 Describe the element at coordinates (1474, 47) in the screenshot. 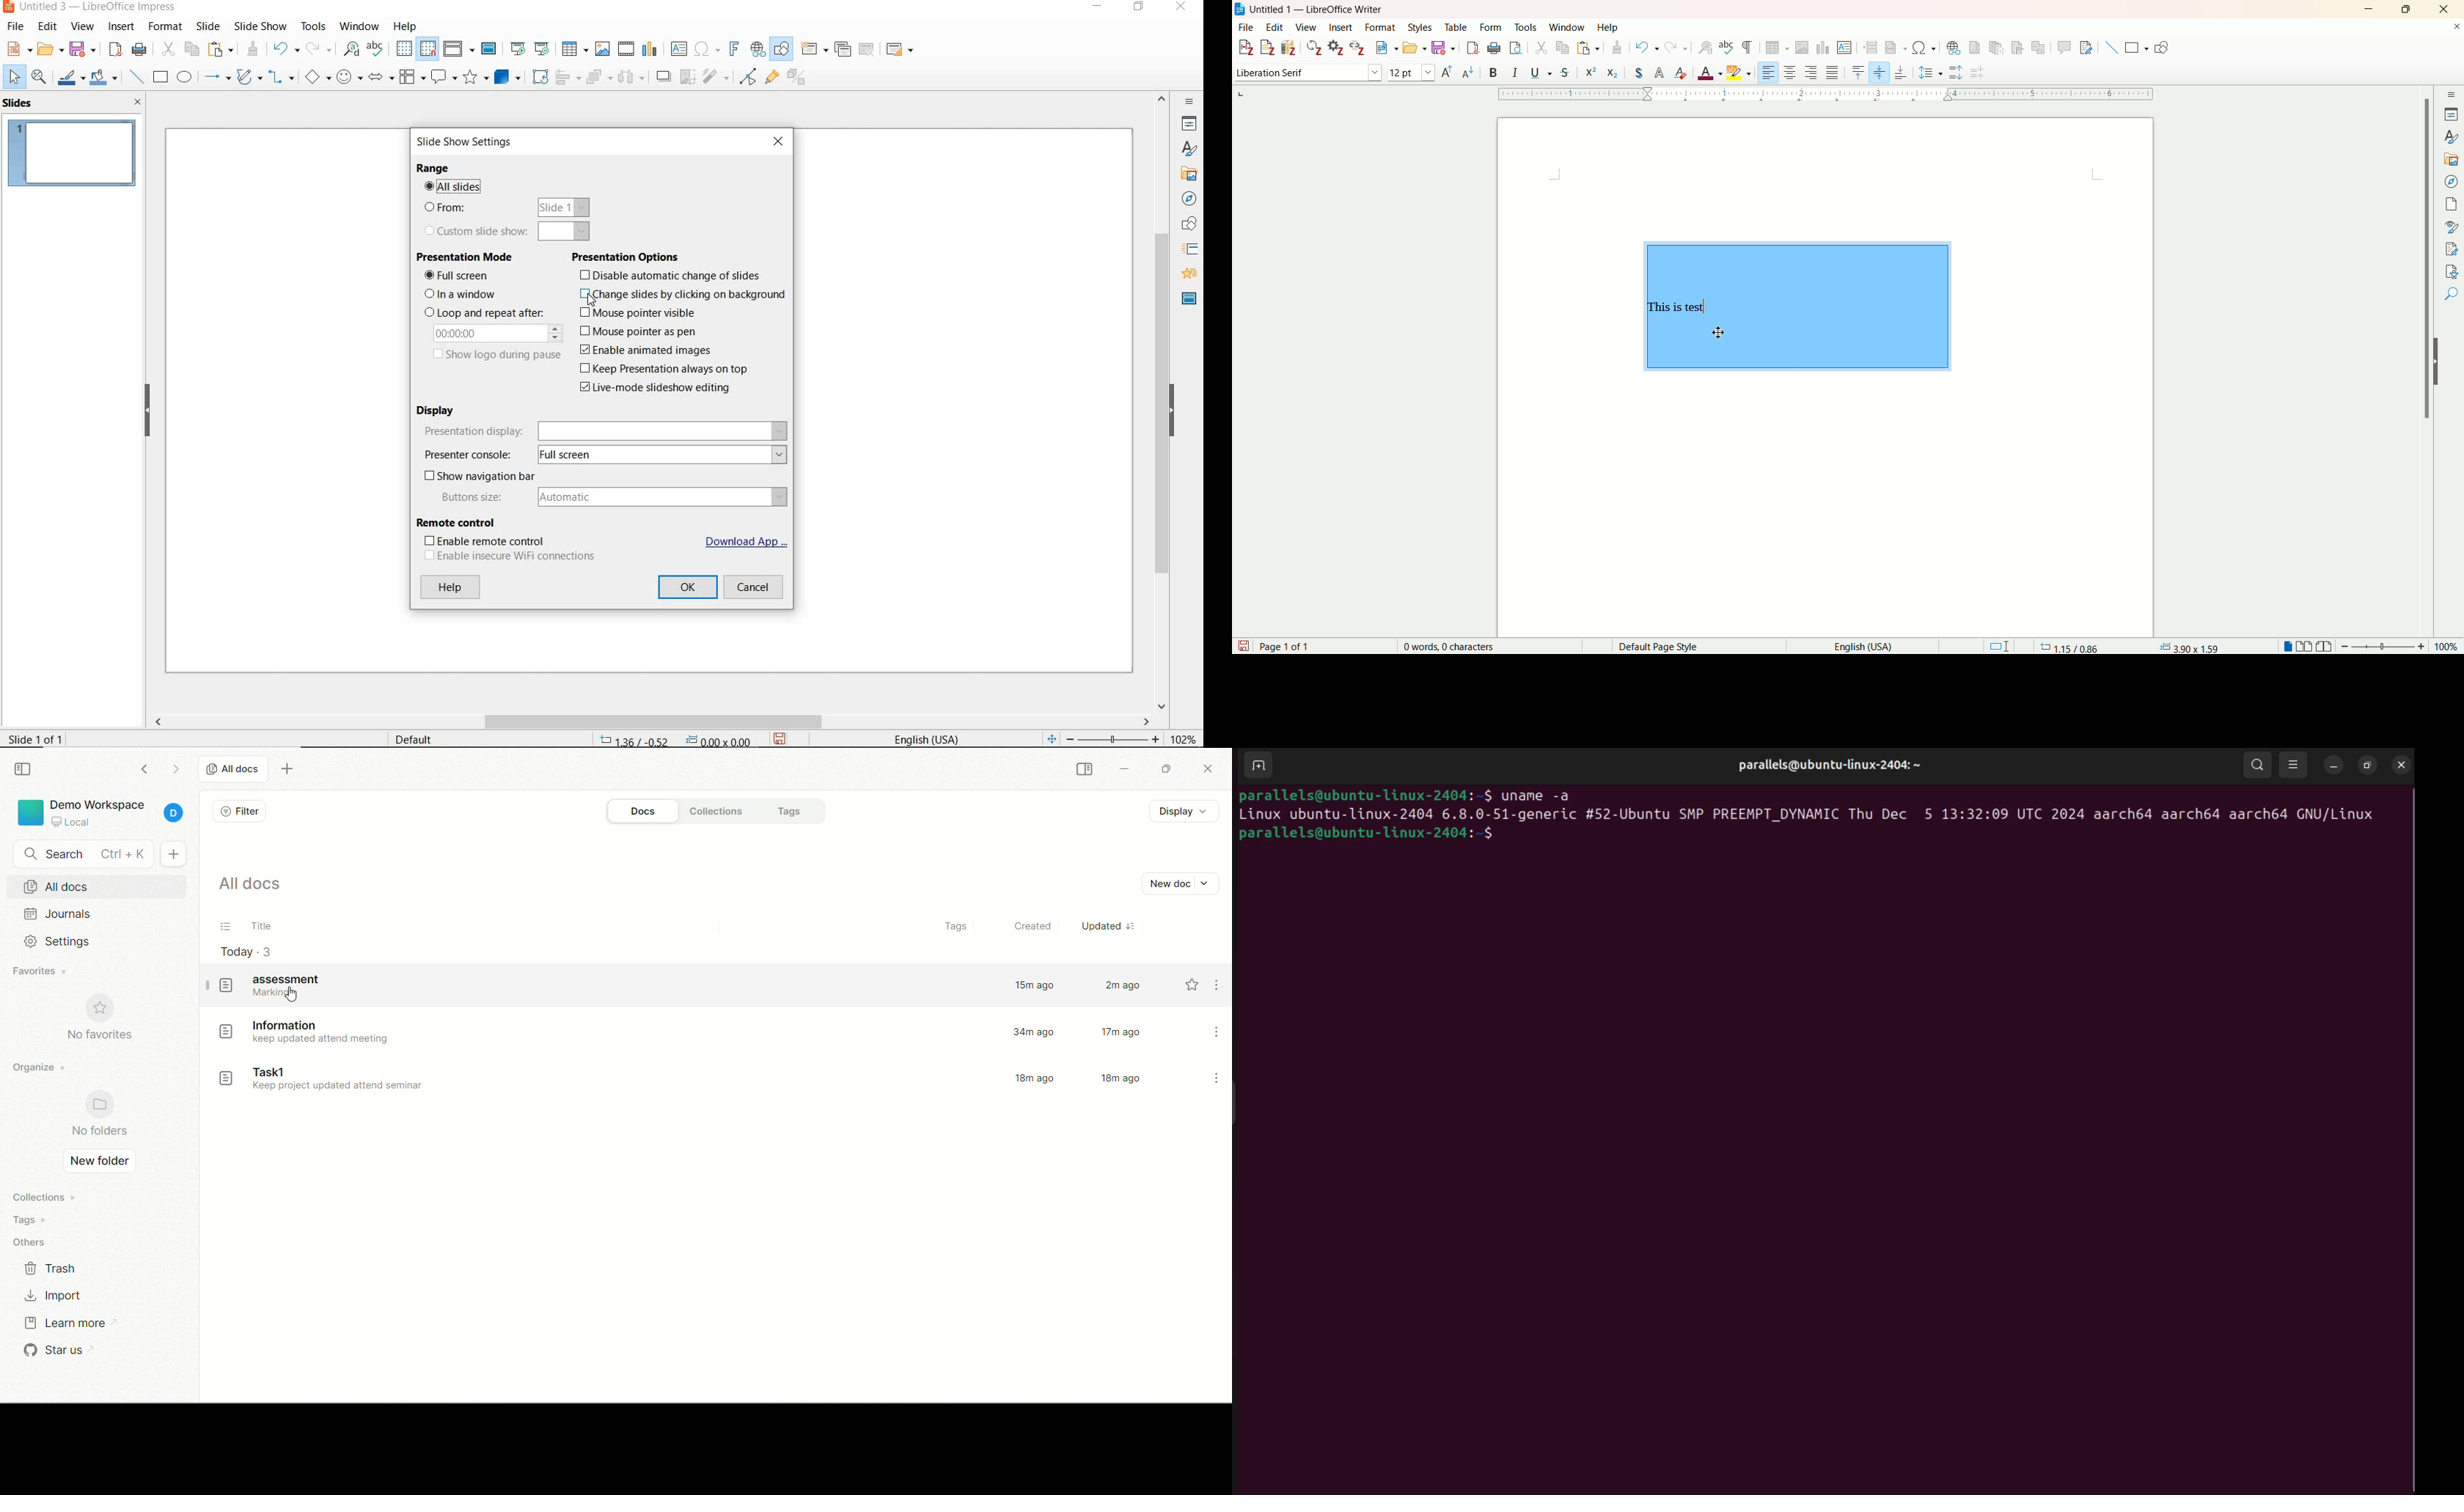

I see `export as pdf` at that location.